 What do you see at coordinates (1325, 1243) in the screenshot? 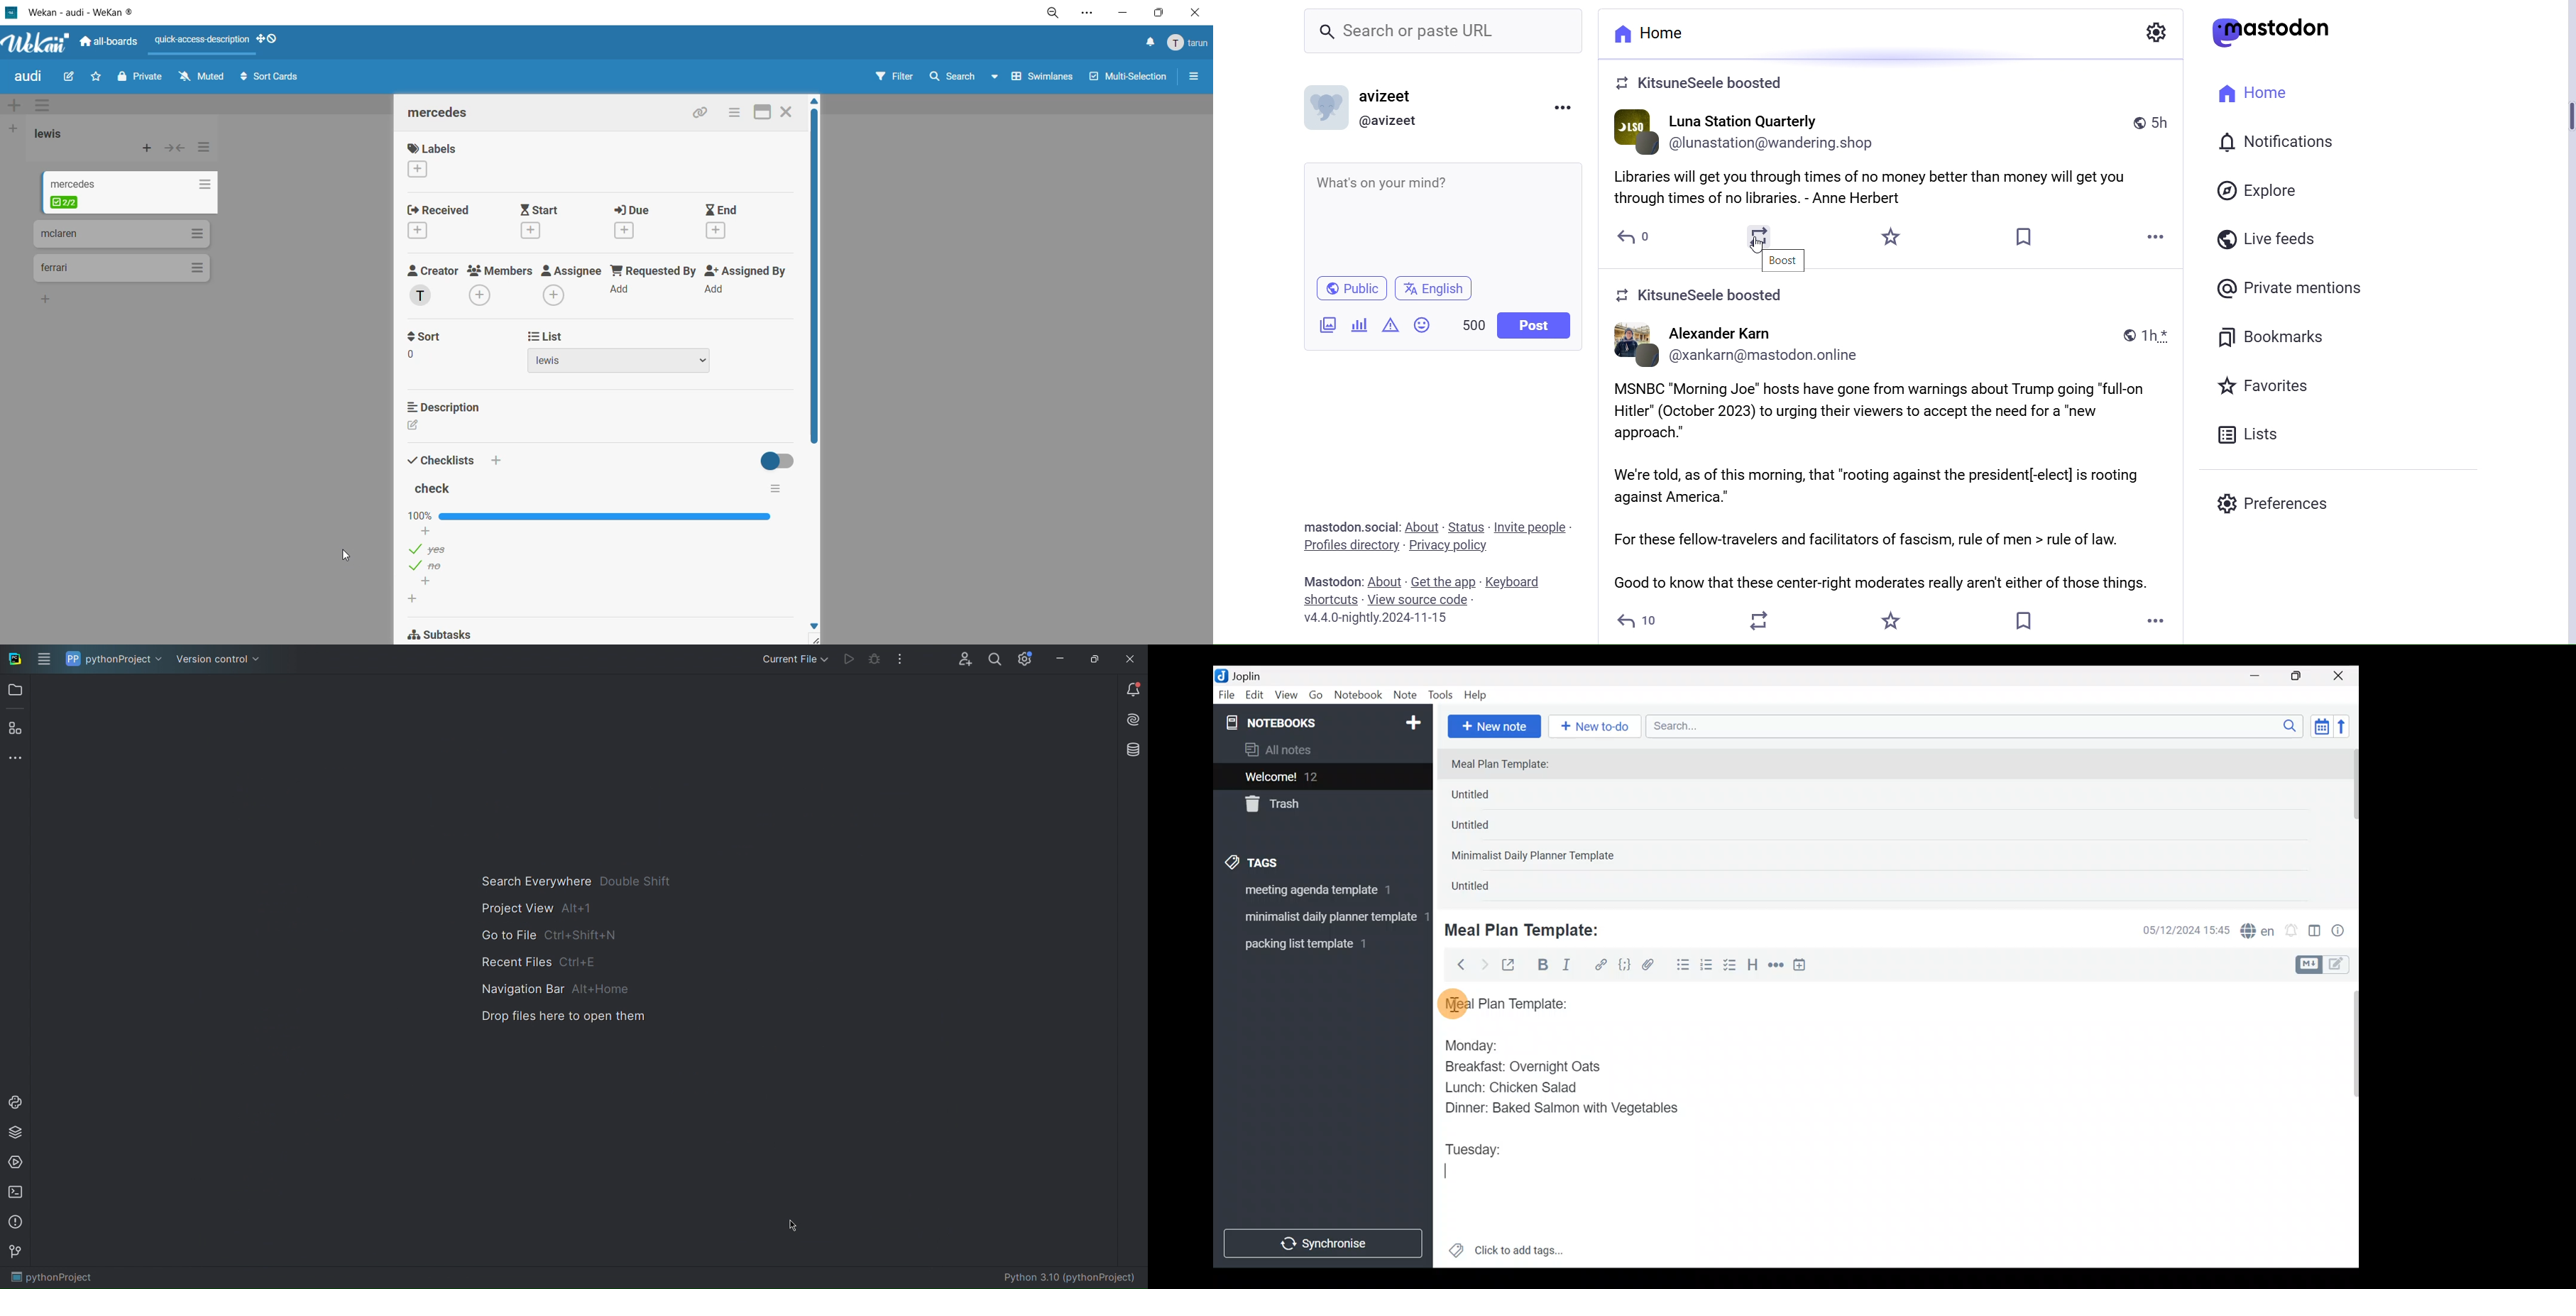
I see `Synchronize` at bounding box center [1325, 1243].